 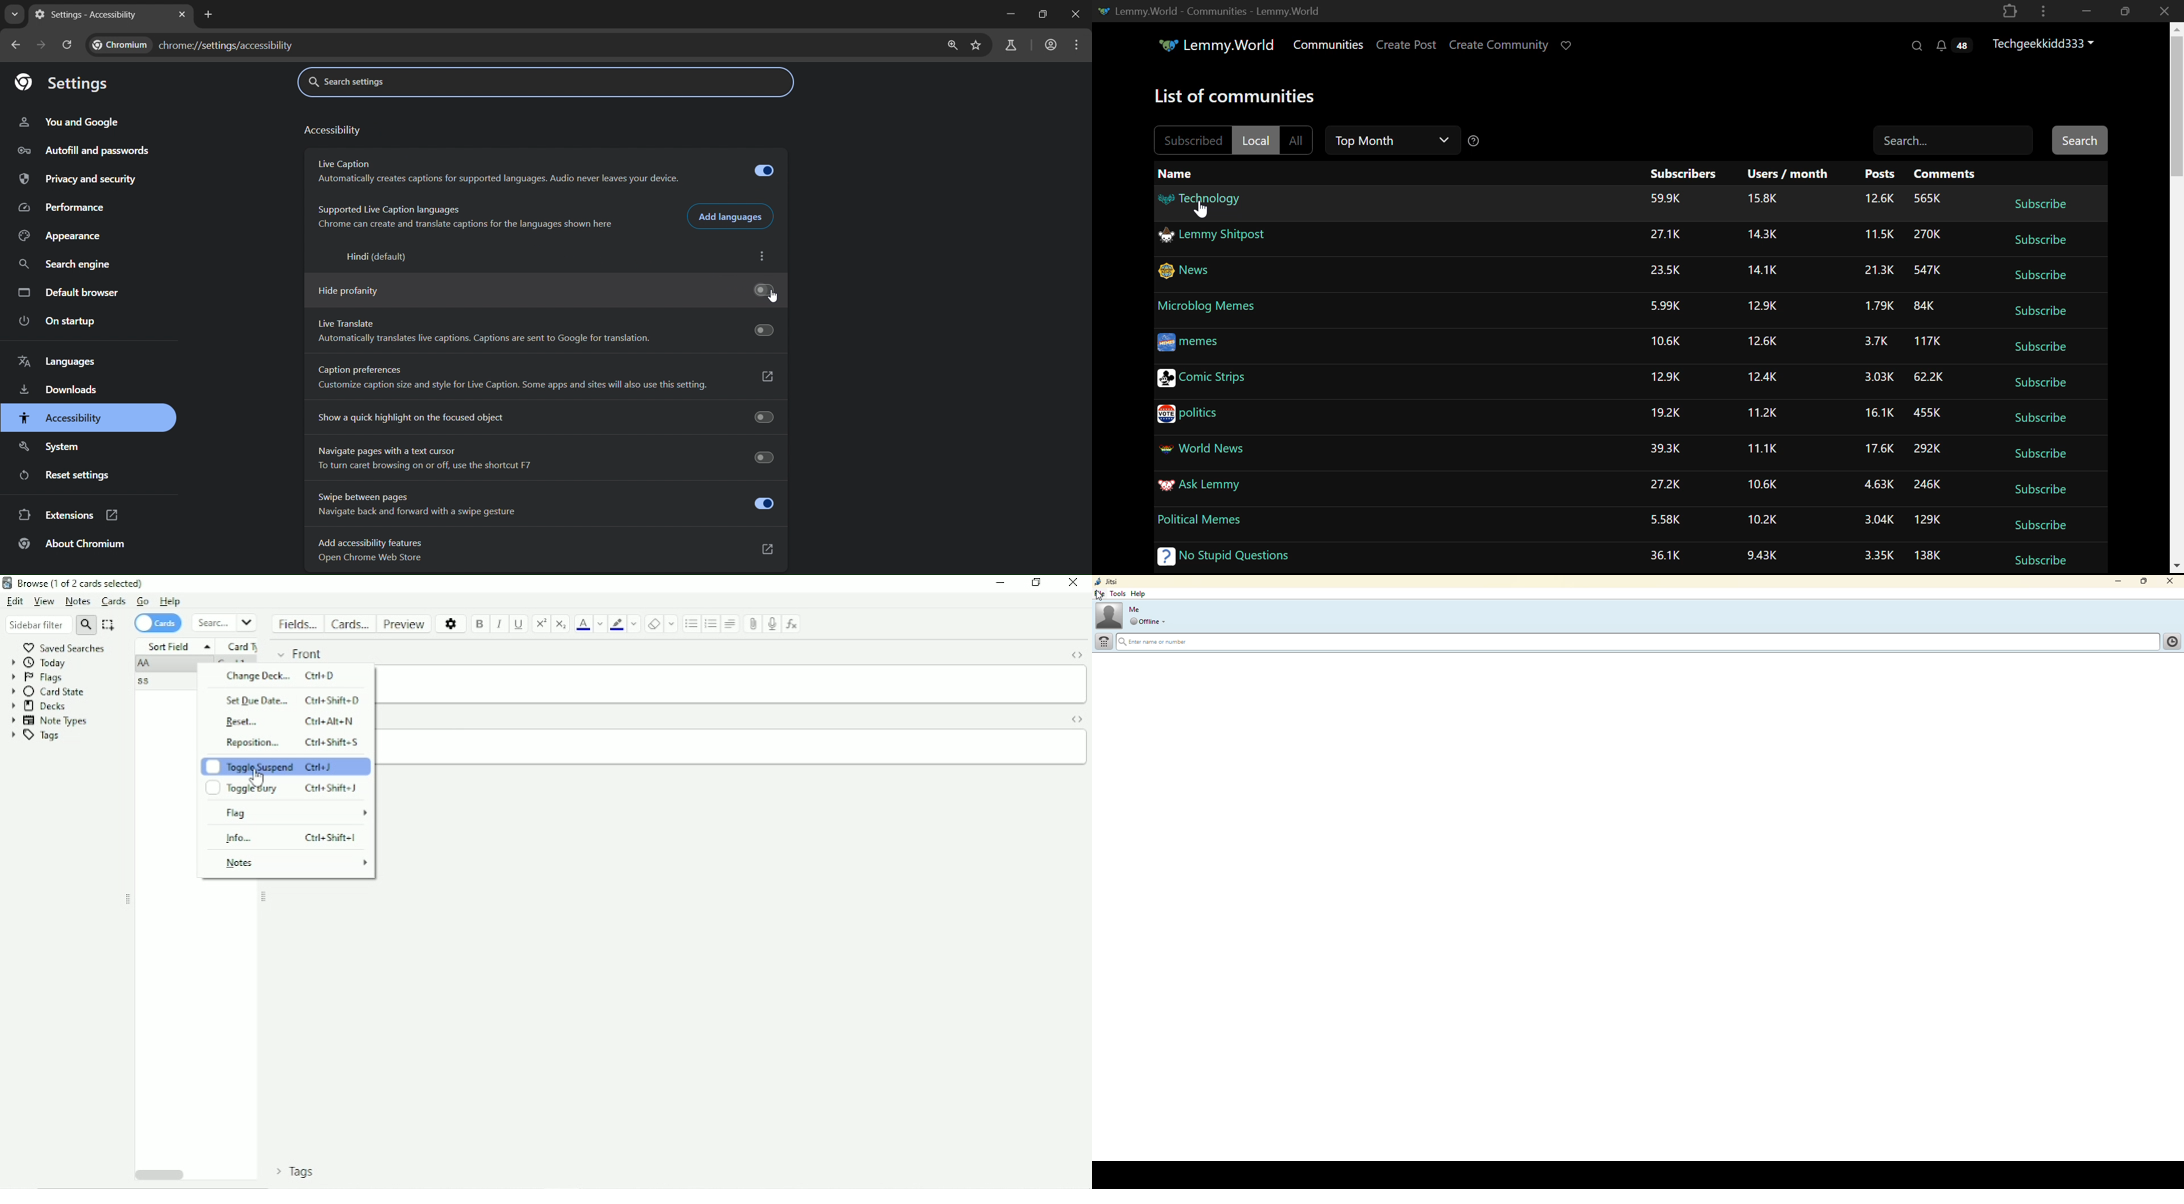 What do you see at coordinates (774, 624) in the screenshot?
I see `Record audio` at bounding box center [774, 624].